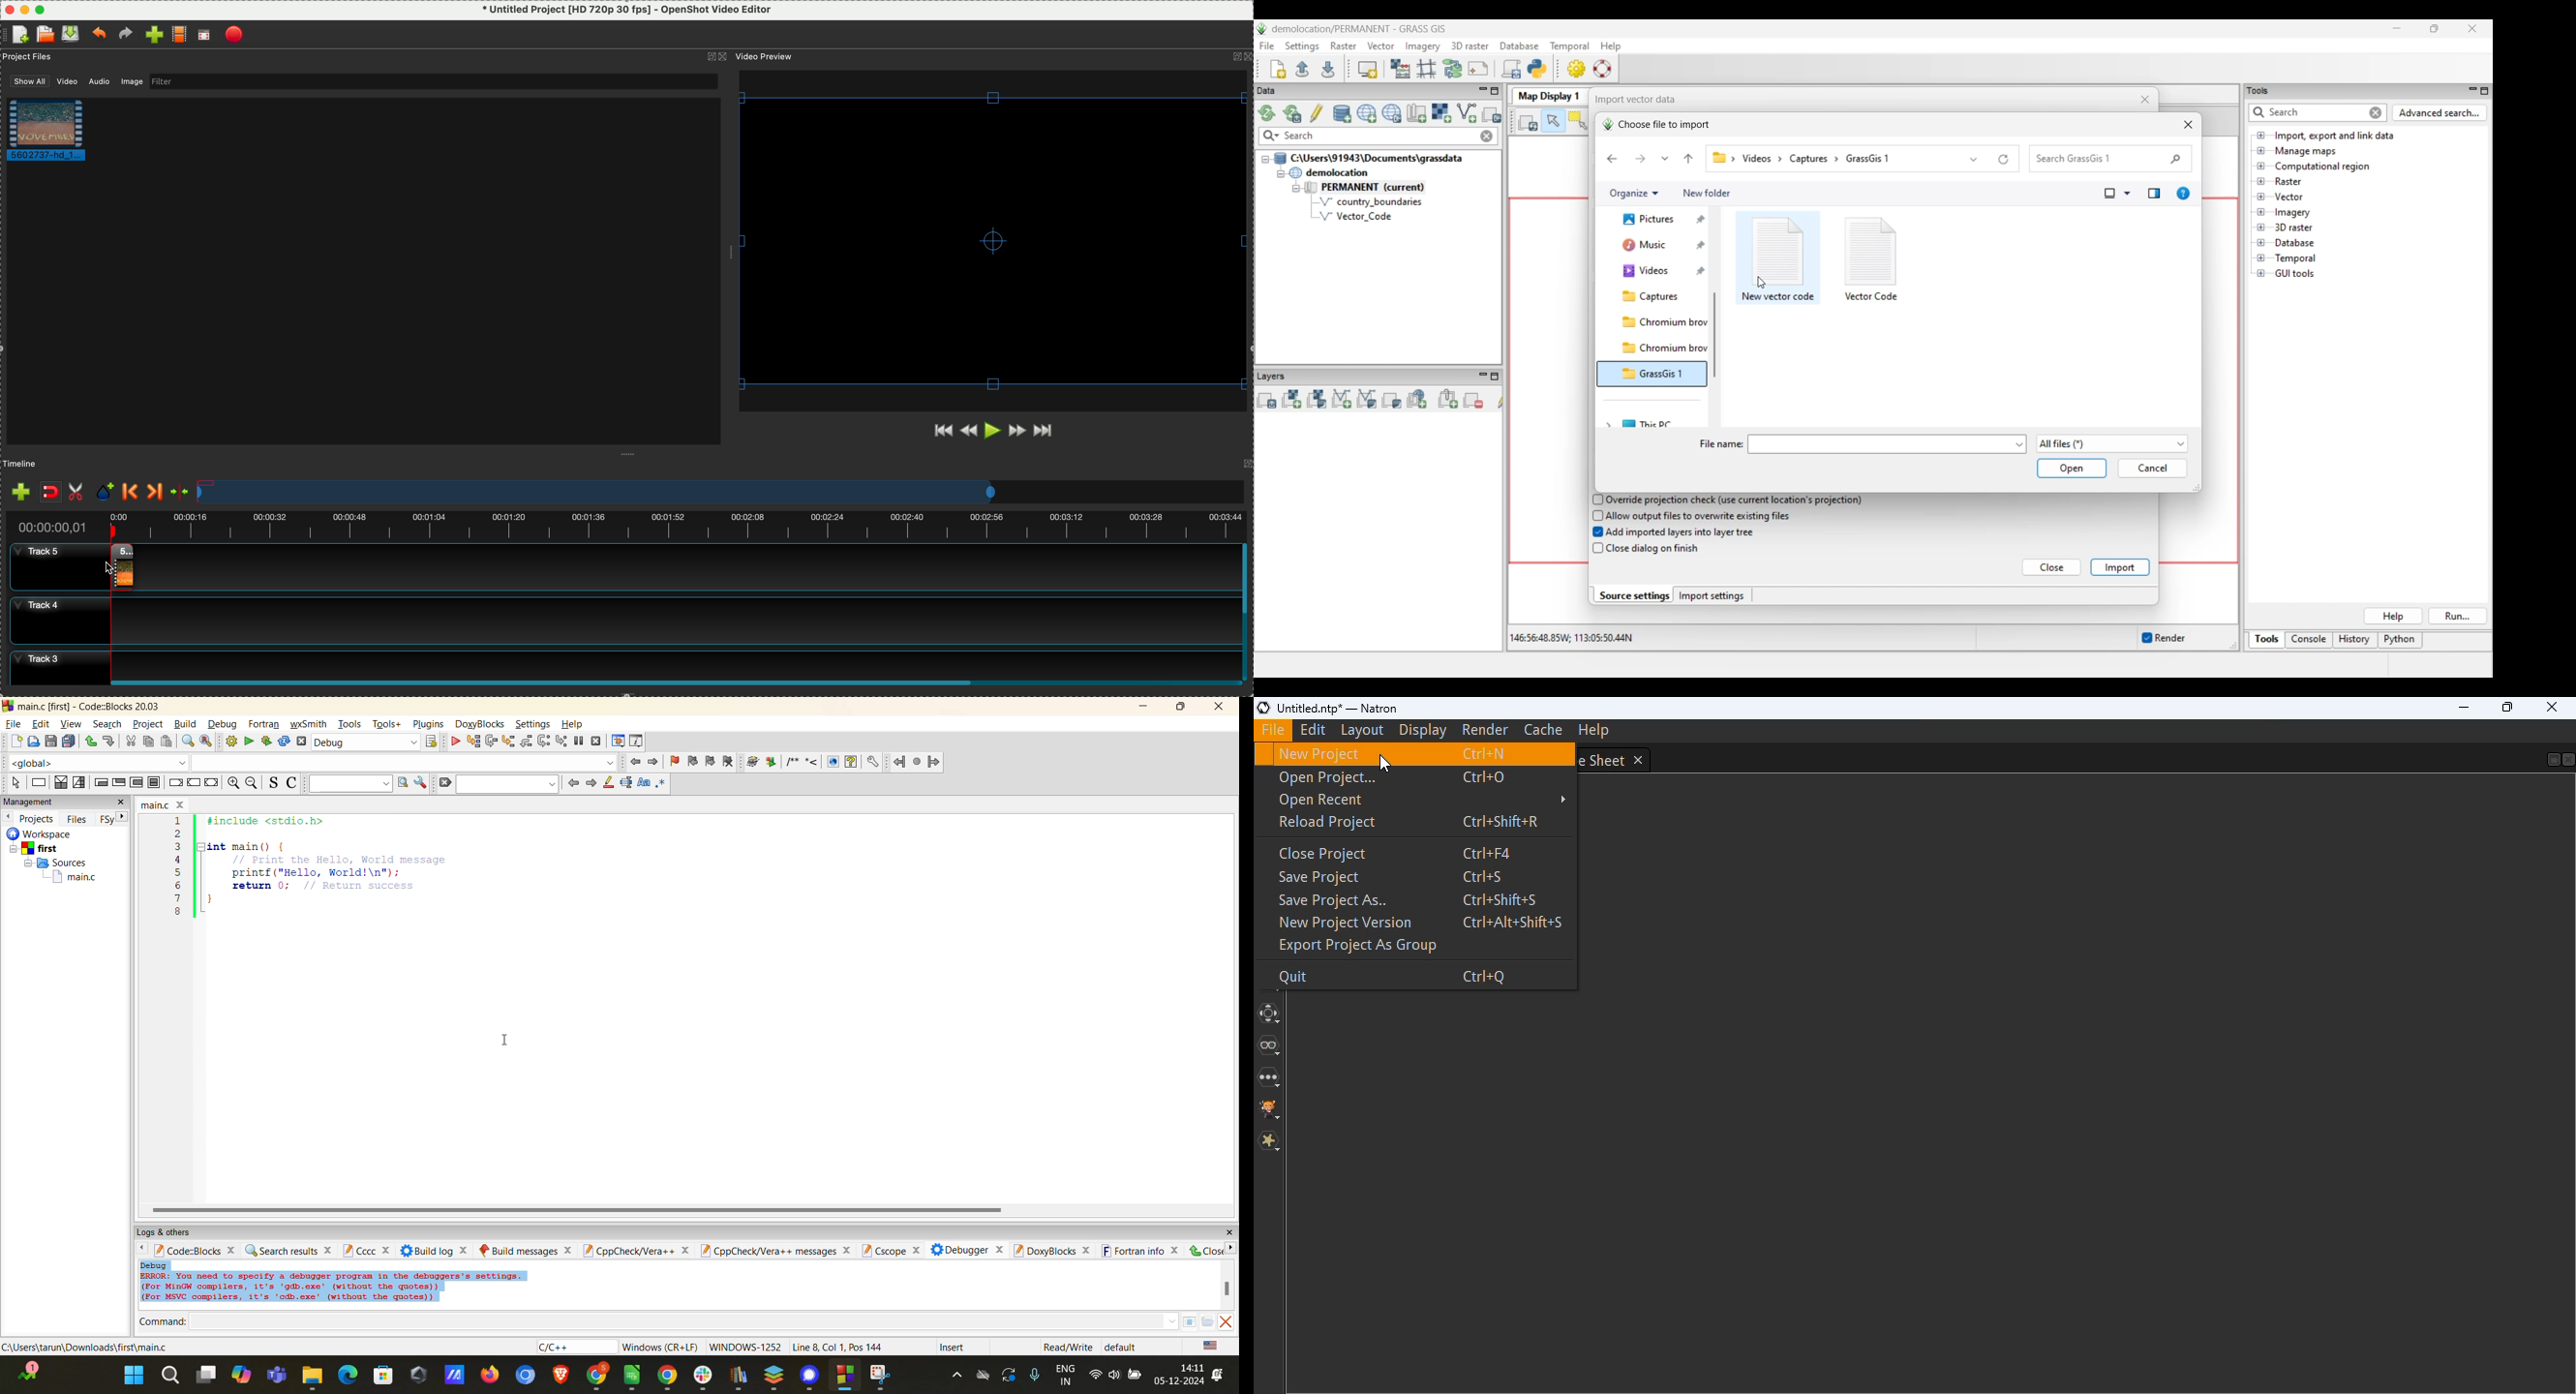  What do you see at coordinates (1362, 731) in the screenshot?
I see `layout` at bounding box center [1362, 731].